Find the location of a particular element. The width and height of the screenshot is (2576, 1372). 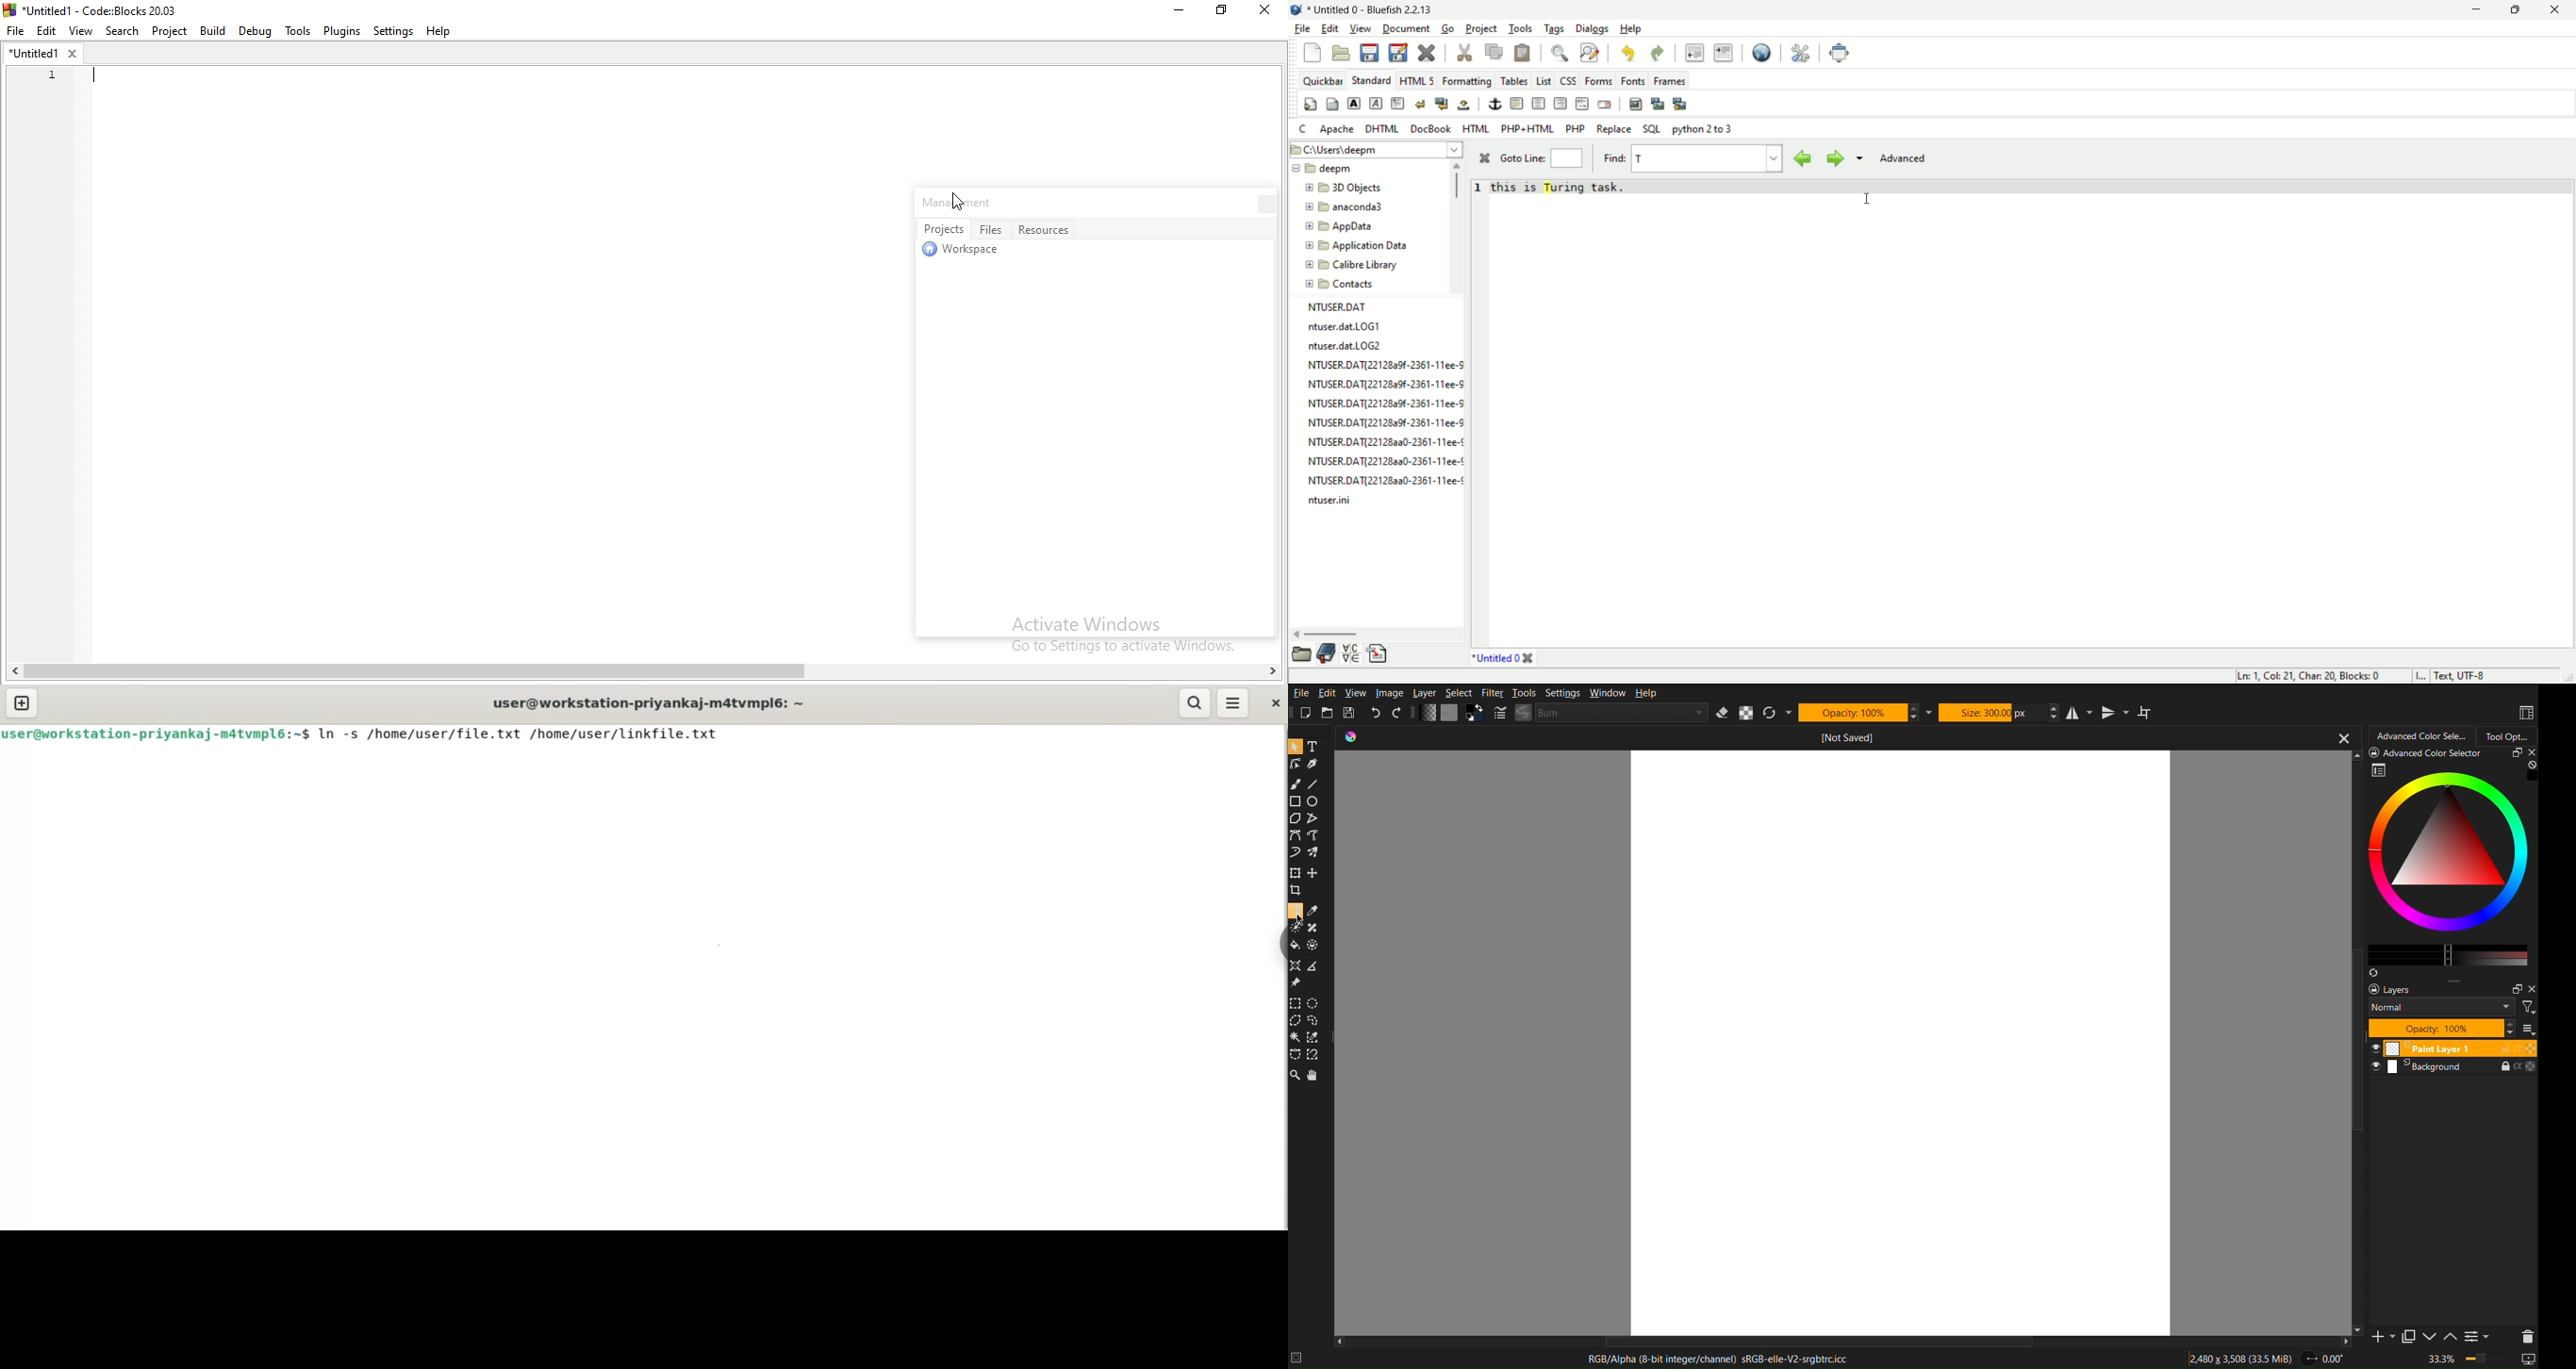

Advanced Color Selector is located at coordinates (2418, 735).